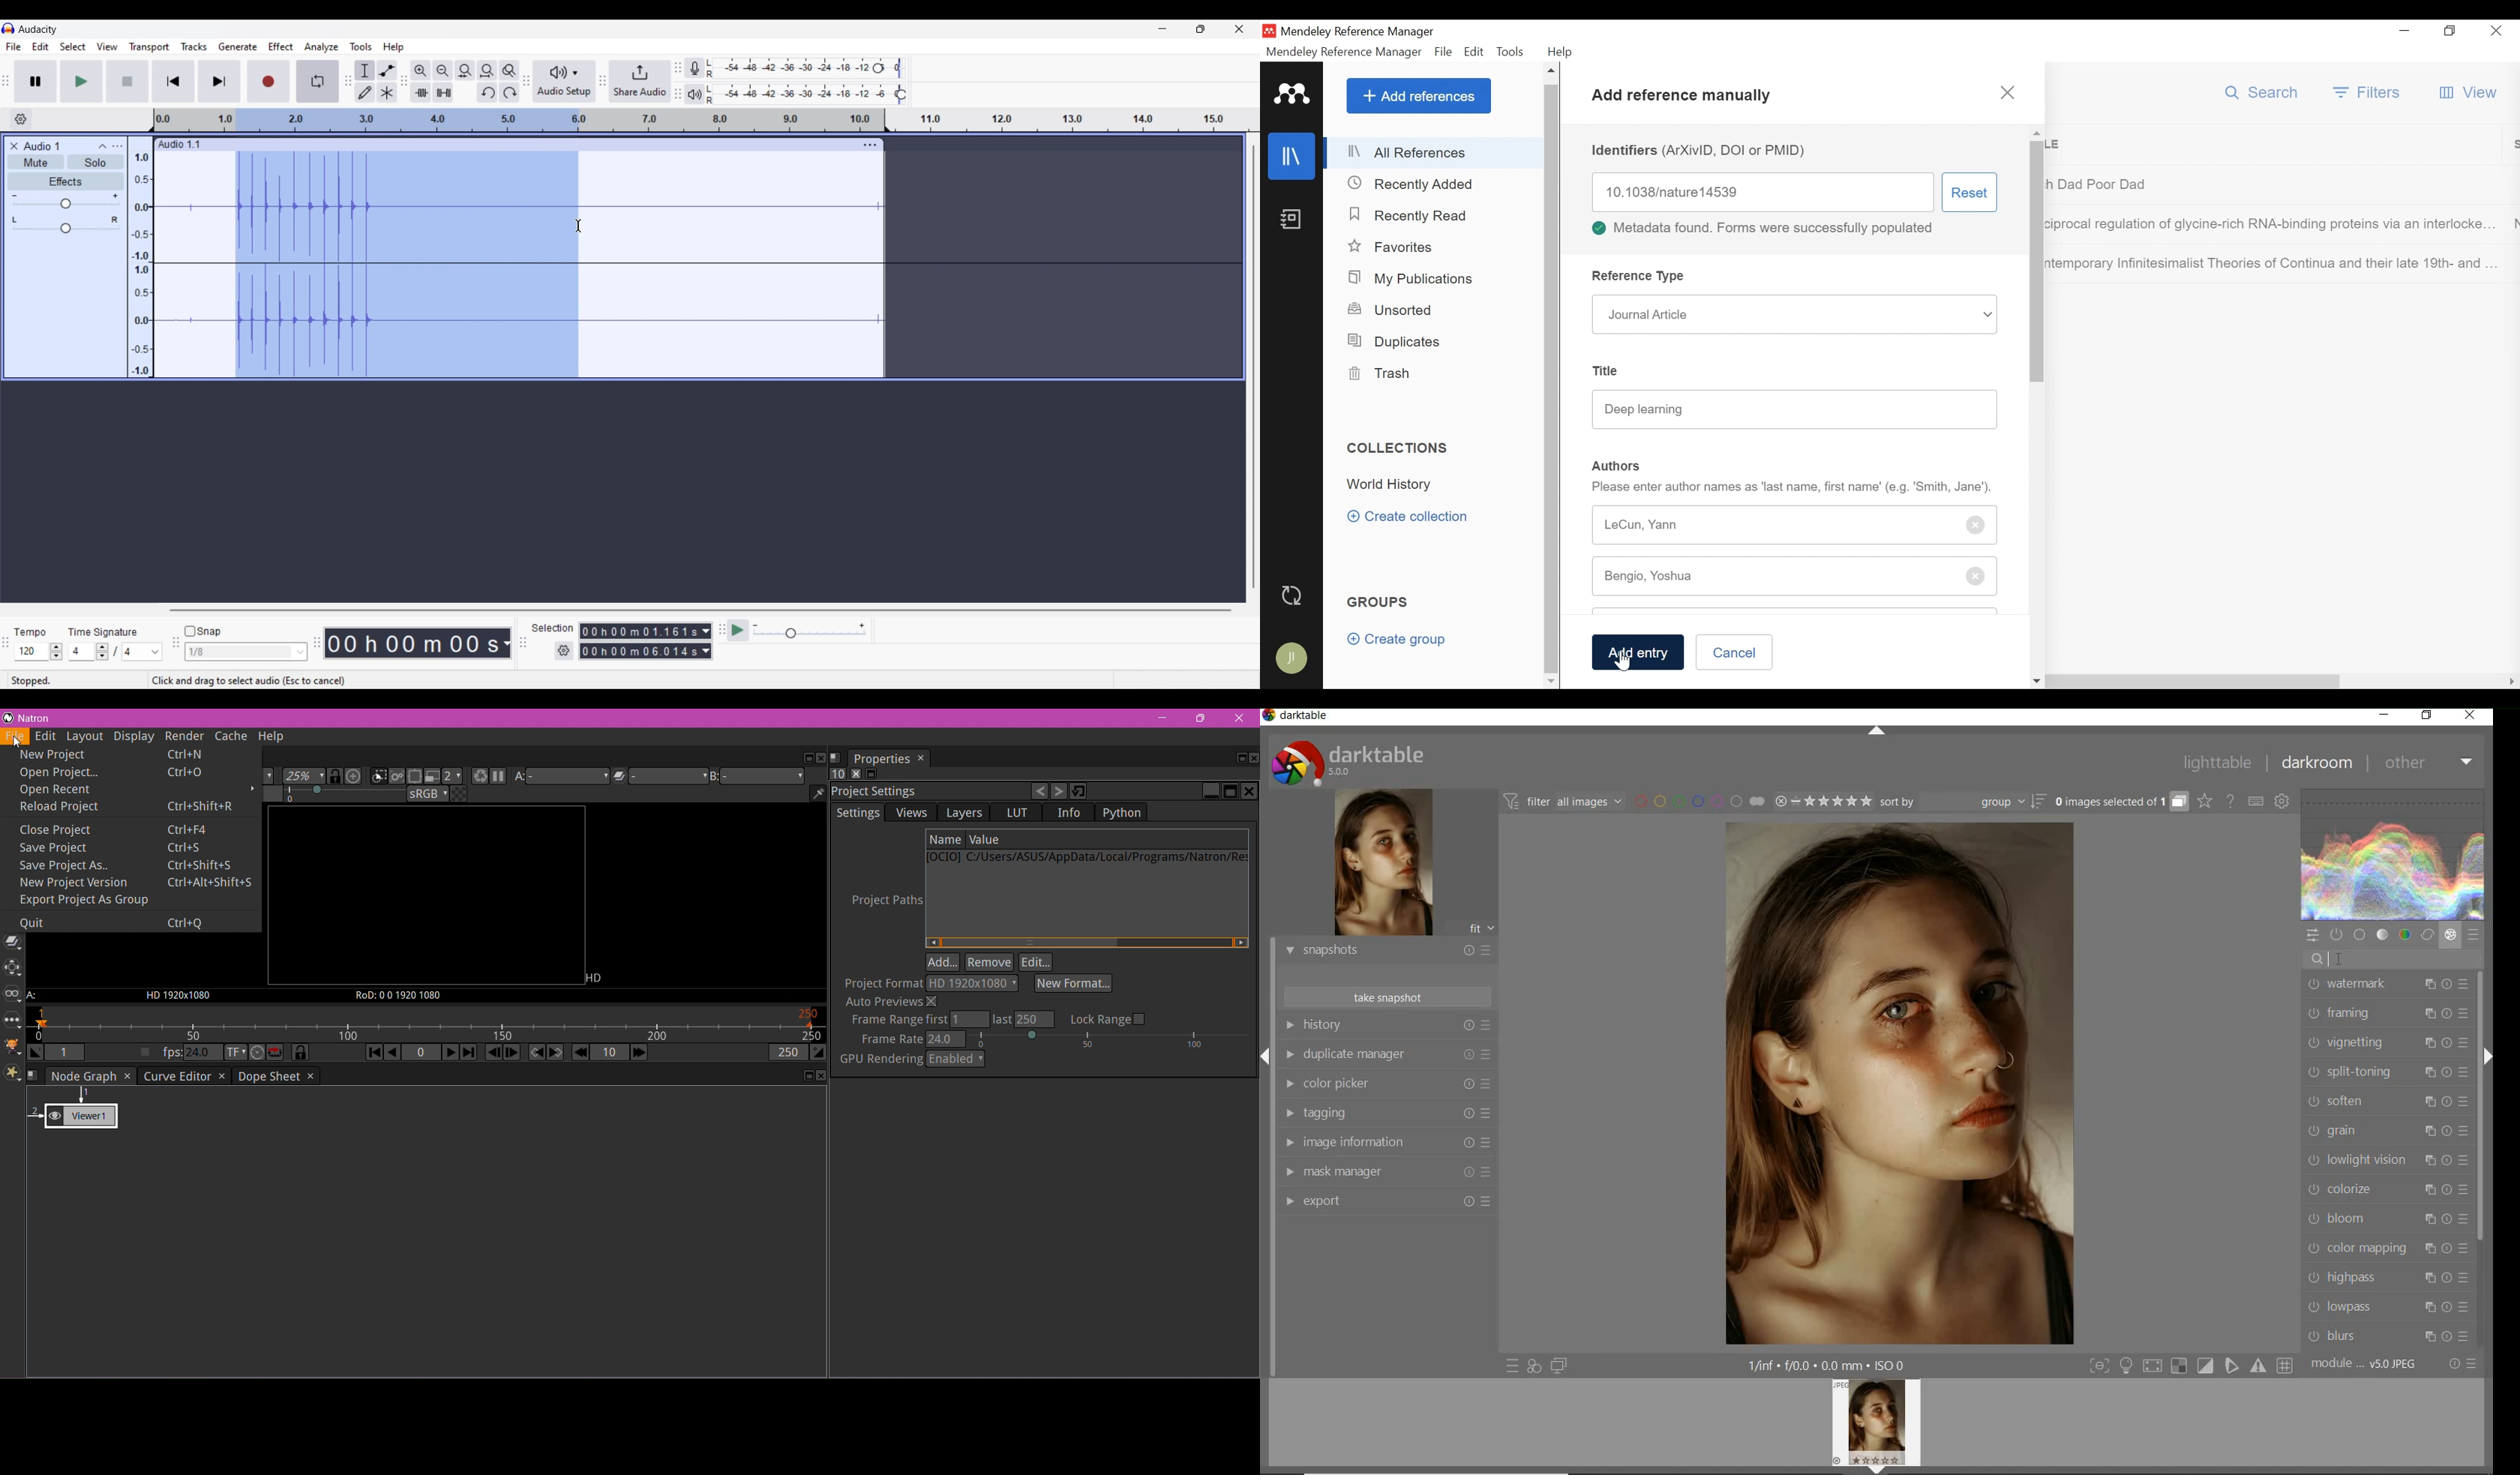 This screenshot has height=1484, width=2520. I want to click on Portion of recorded audio track selected, so click(406, 264).